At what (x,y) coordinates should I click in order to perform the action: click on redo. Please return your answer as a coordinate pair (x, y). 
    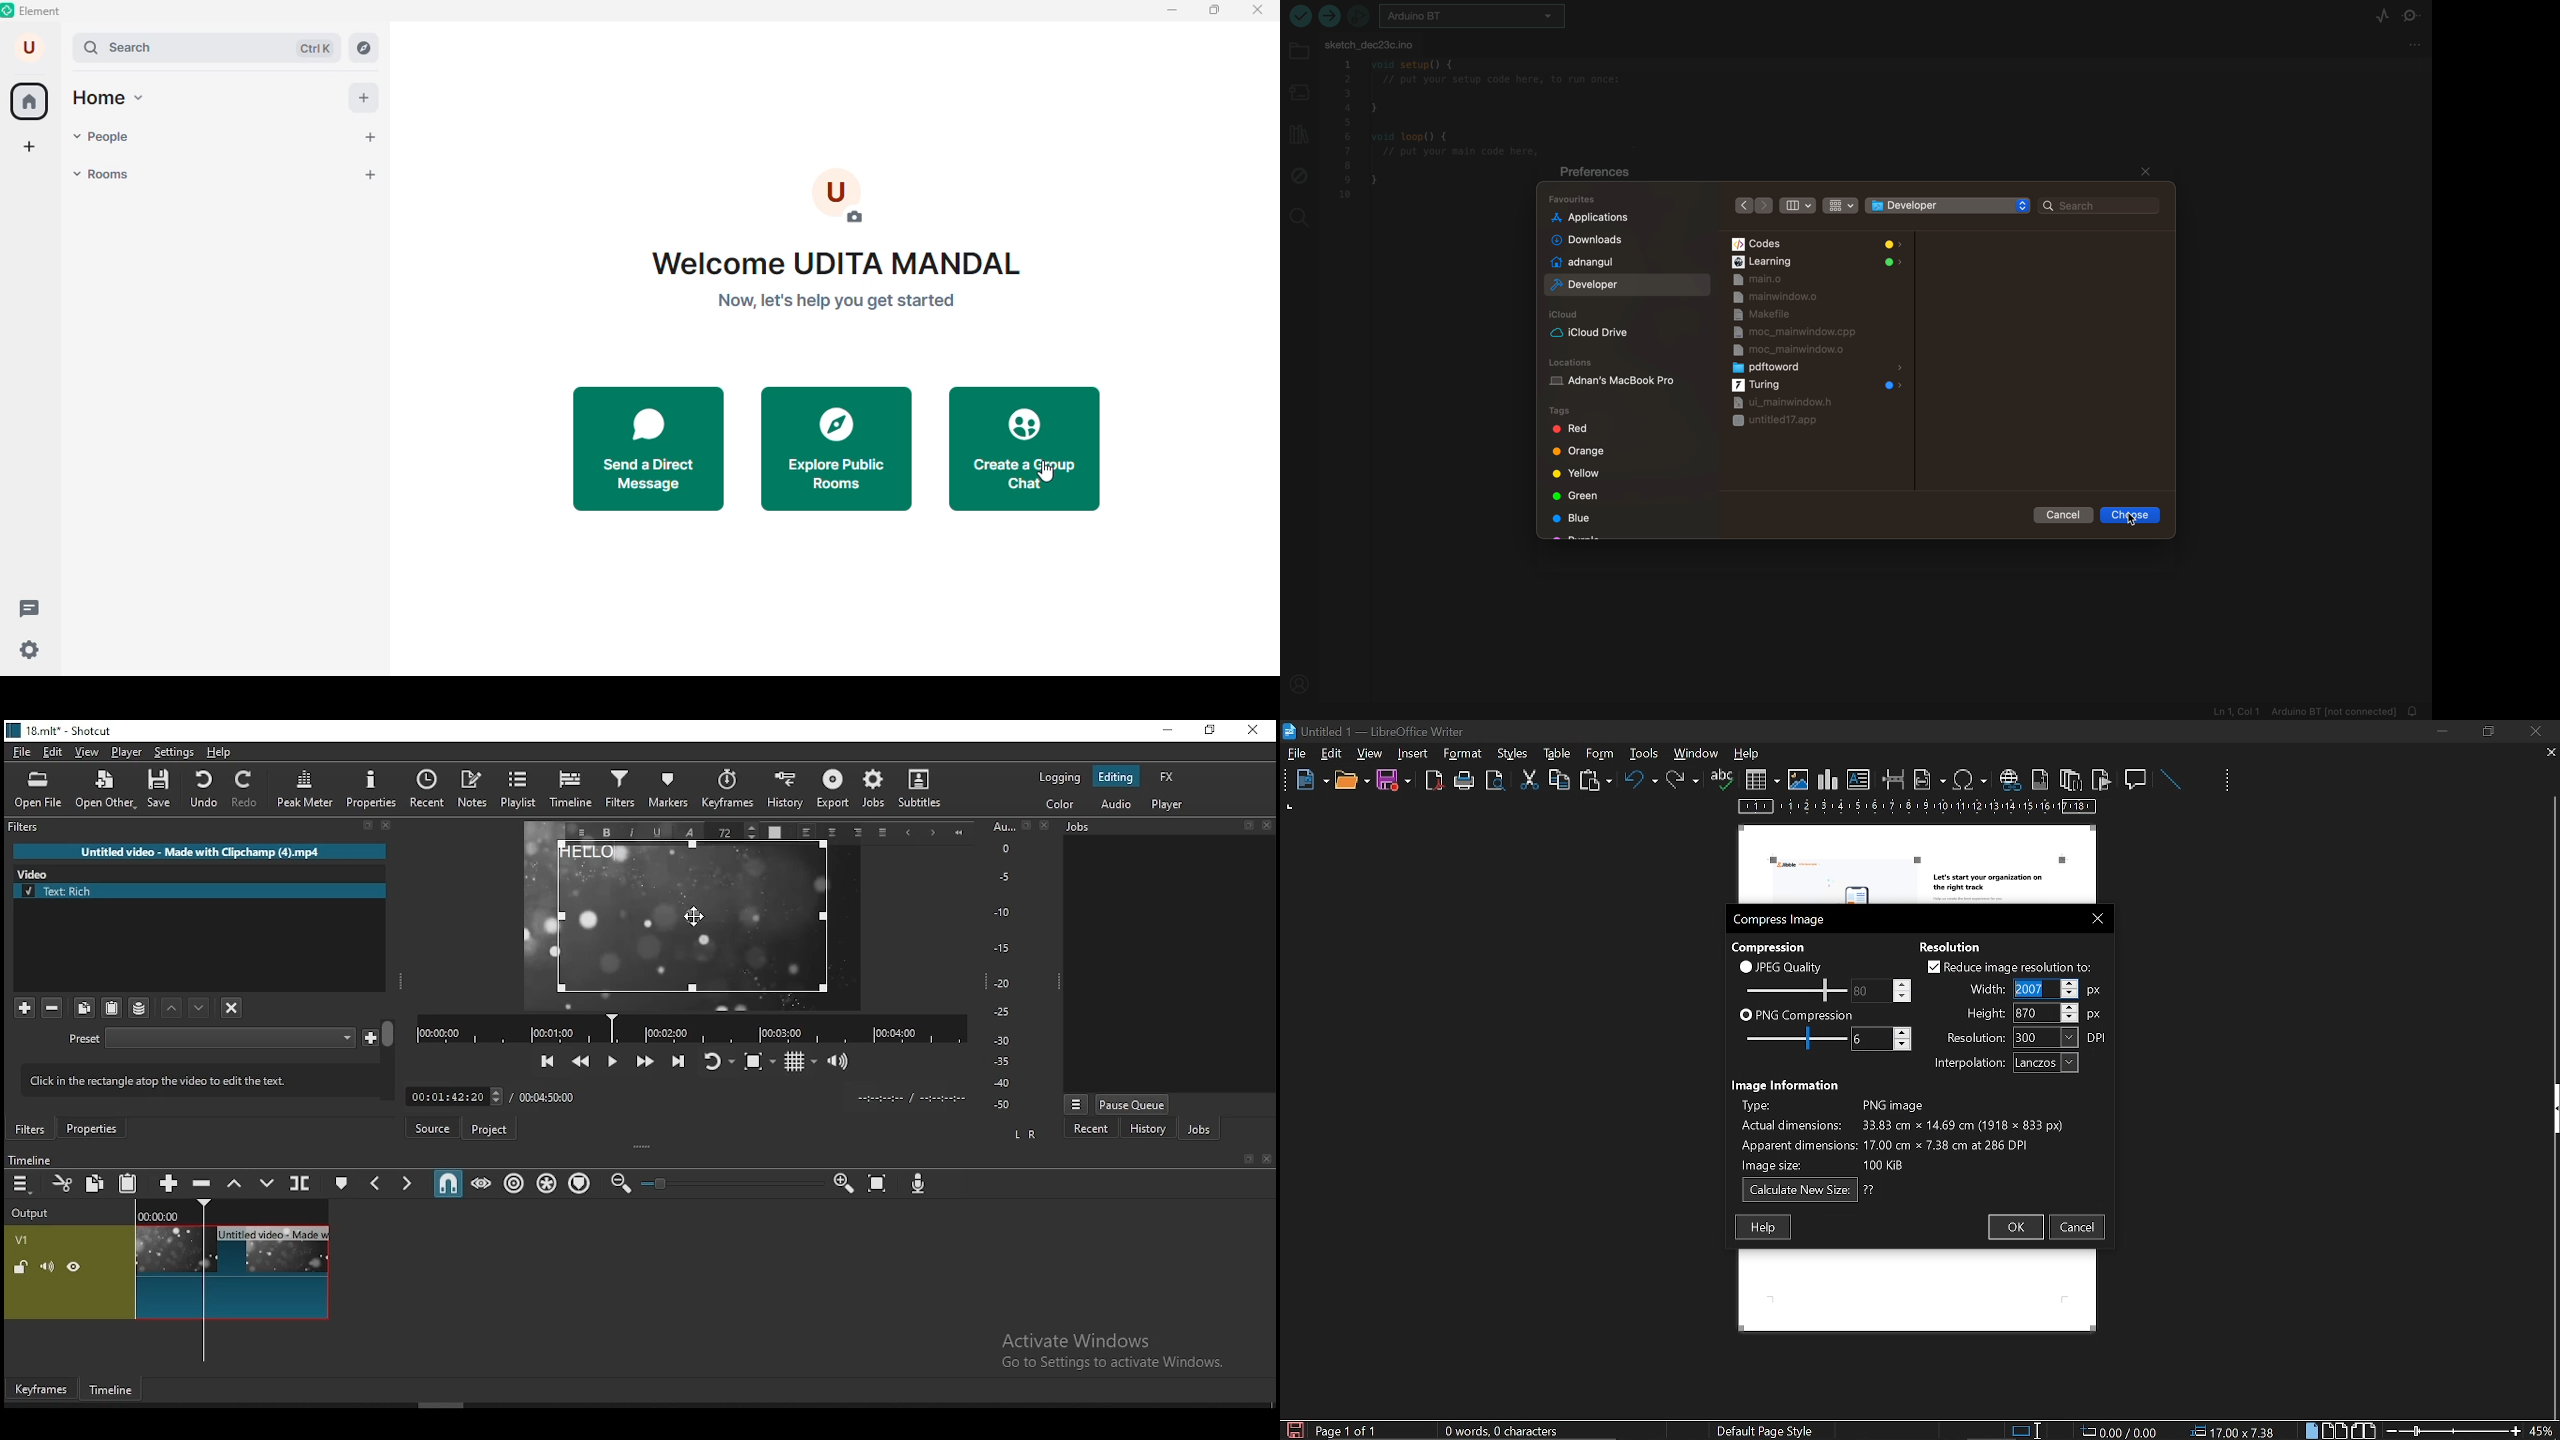
    Looking at the image, I should click on (1683, 780).